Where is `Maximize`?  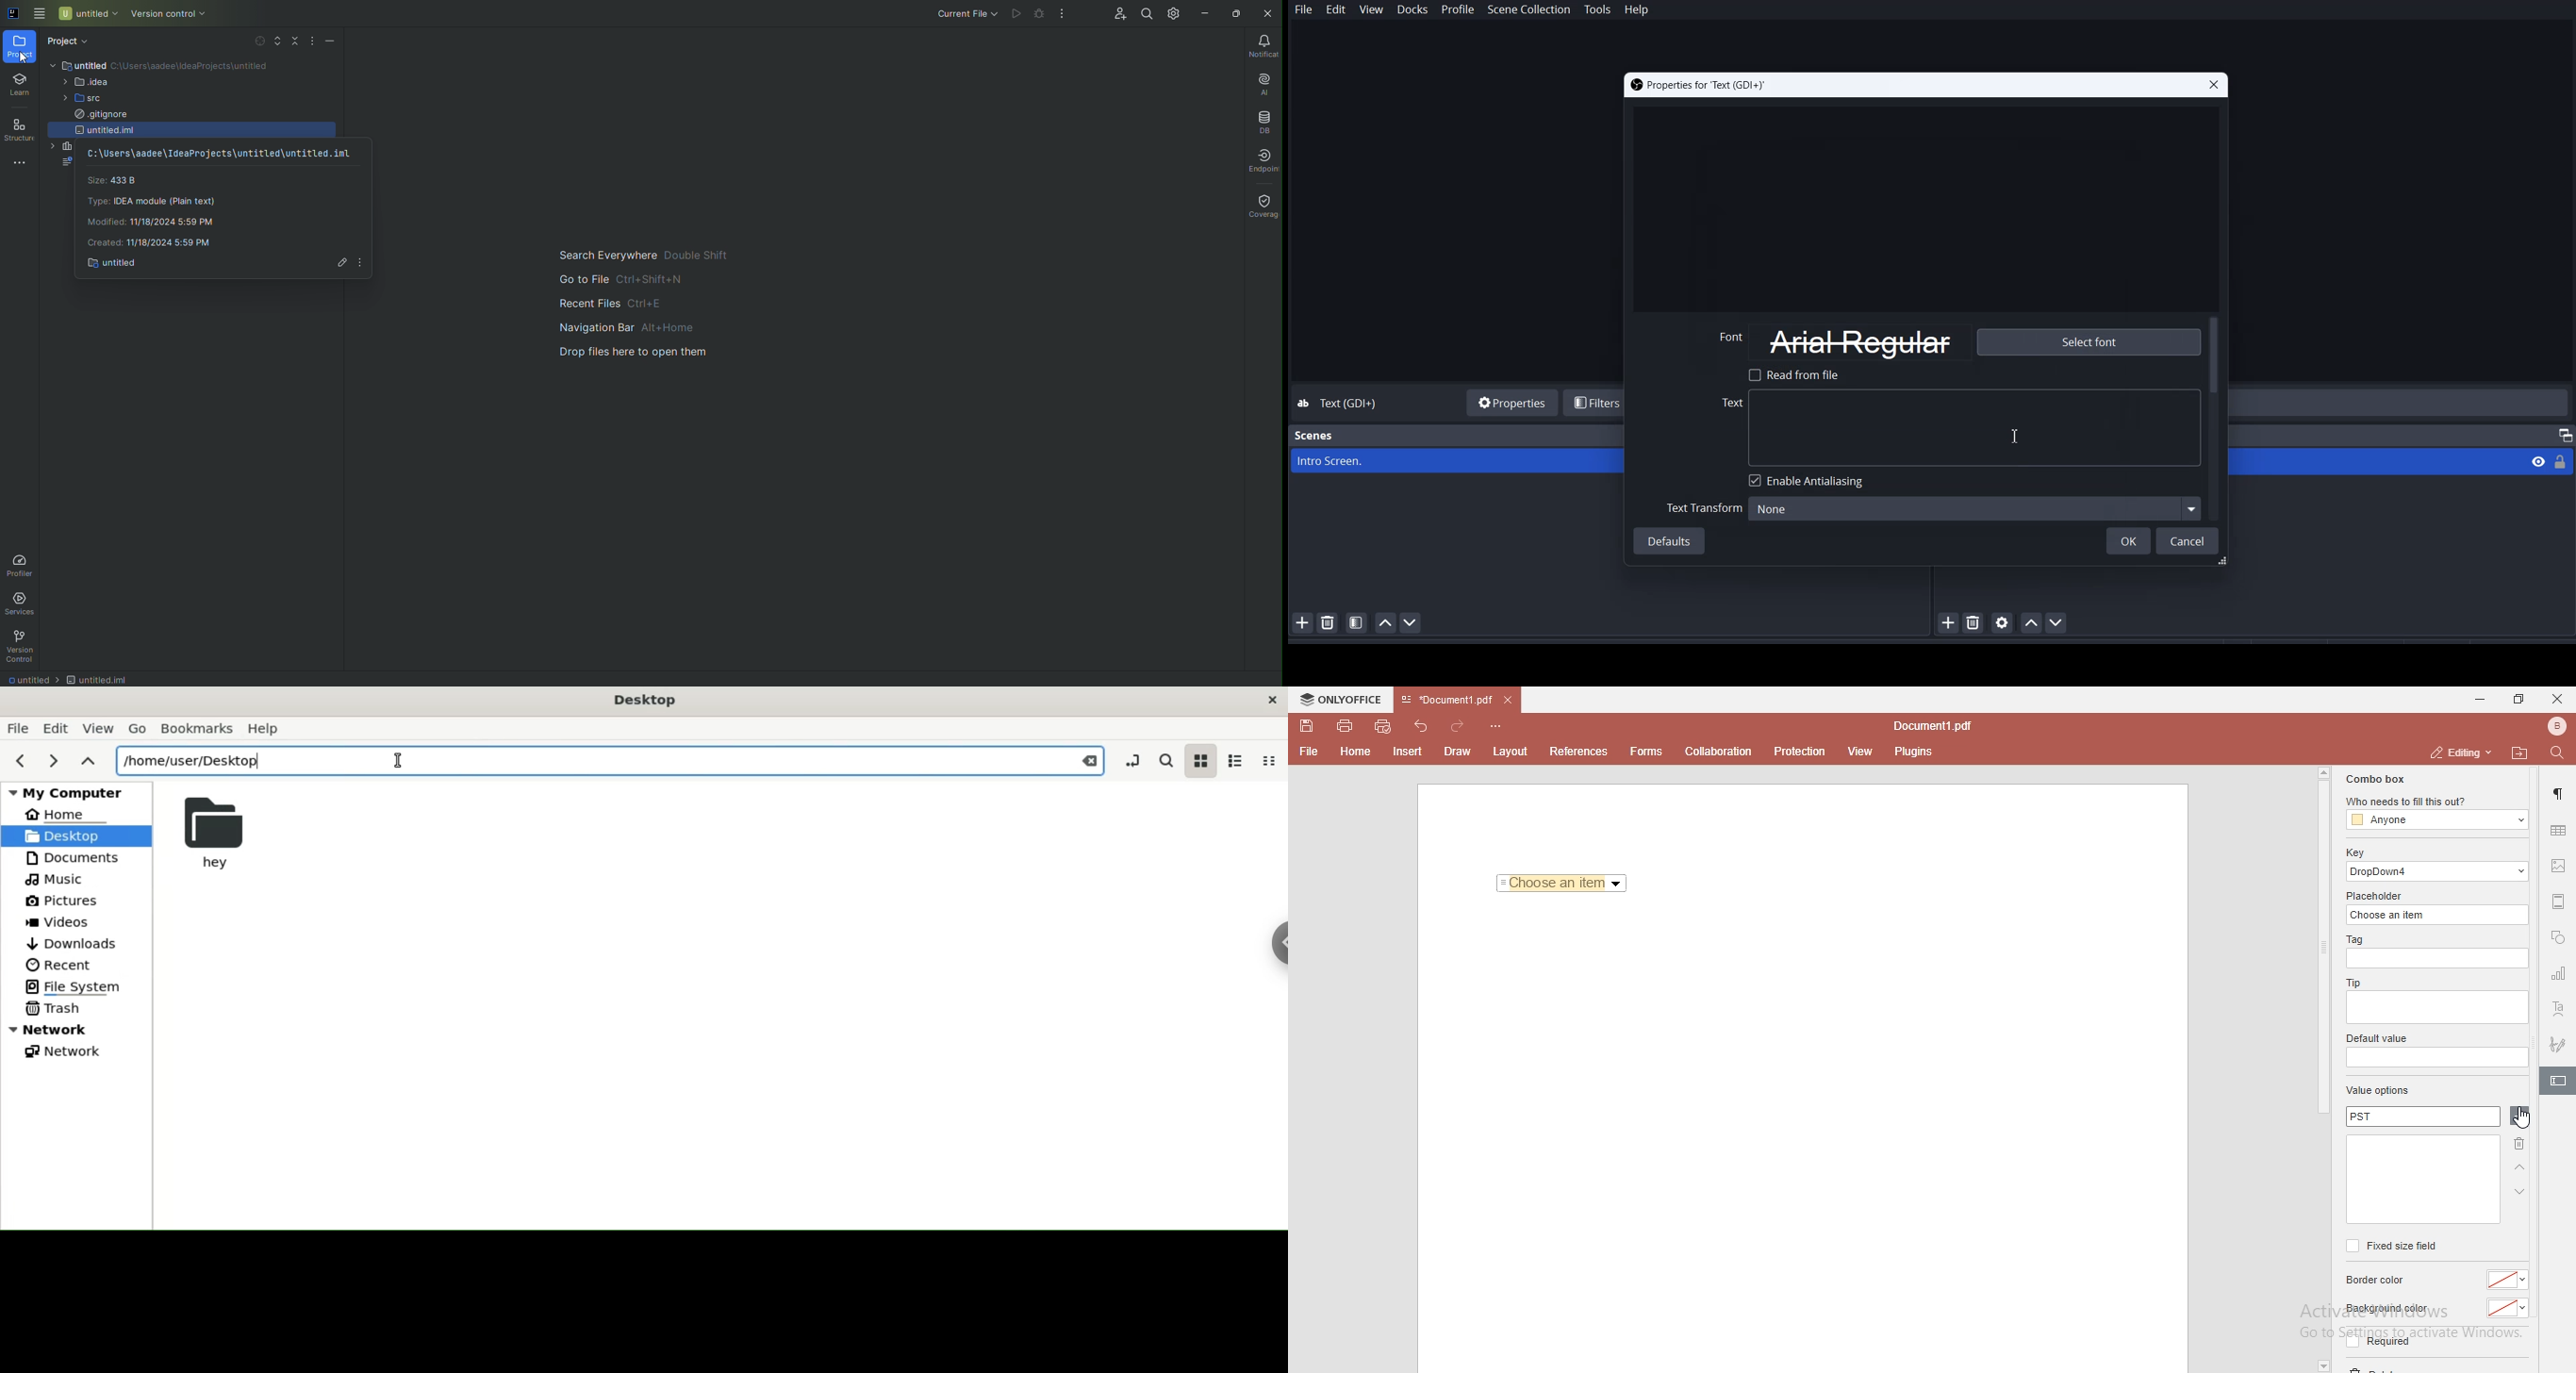
Maximize is located at coordinates (2559, 433).